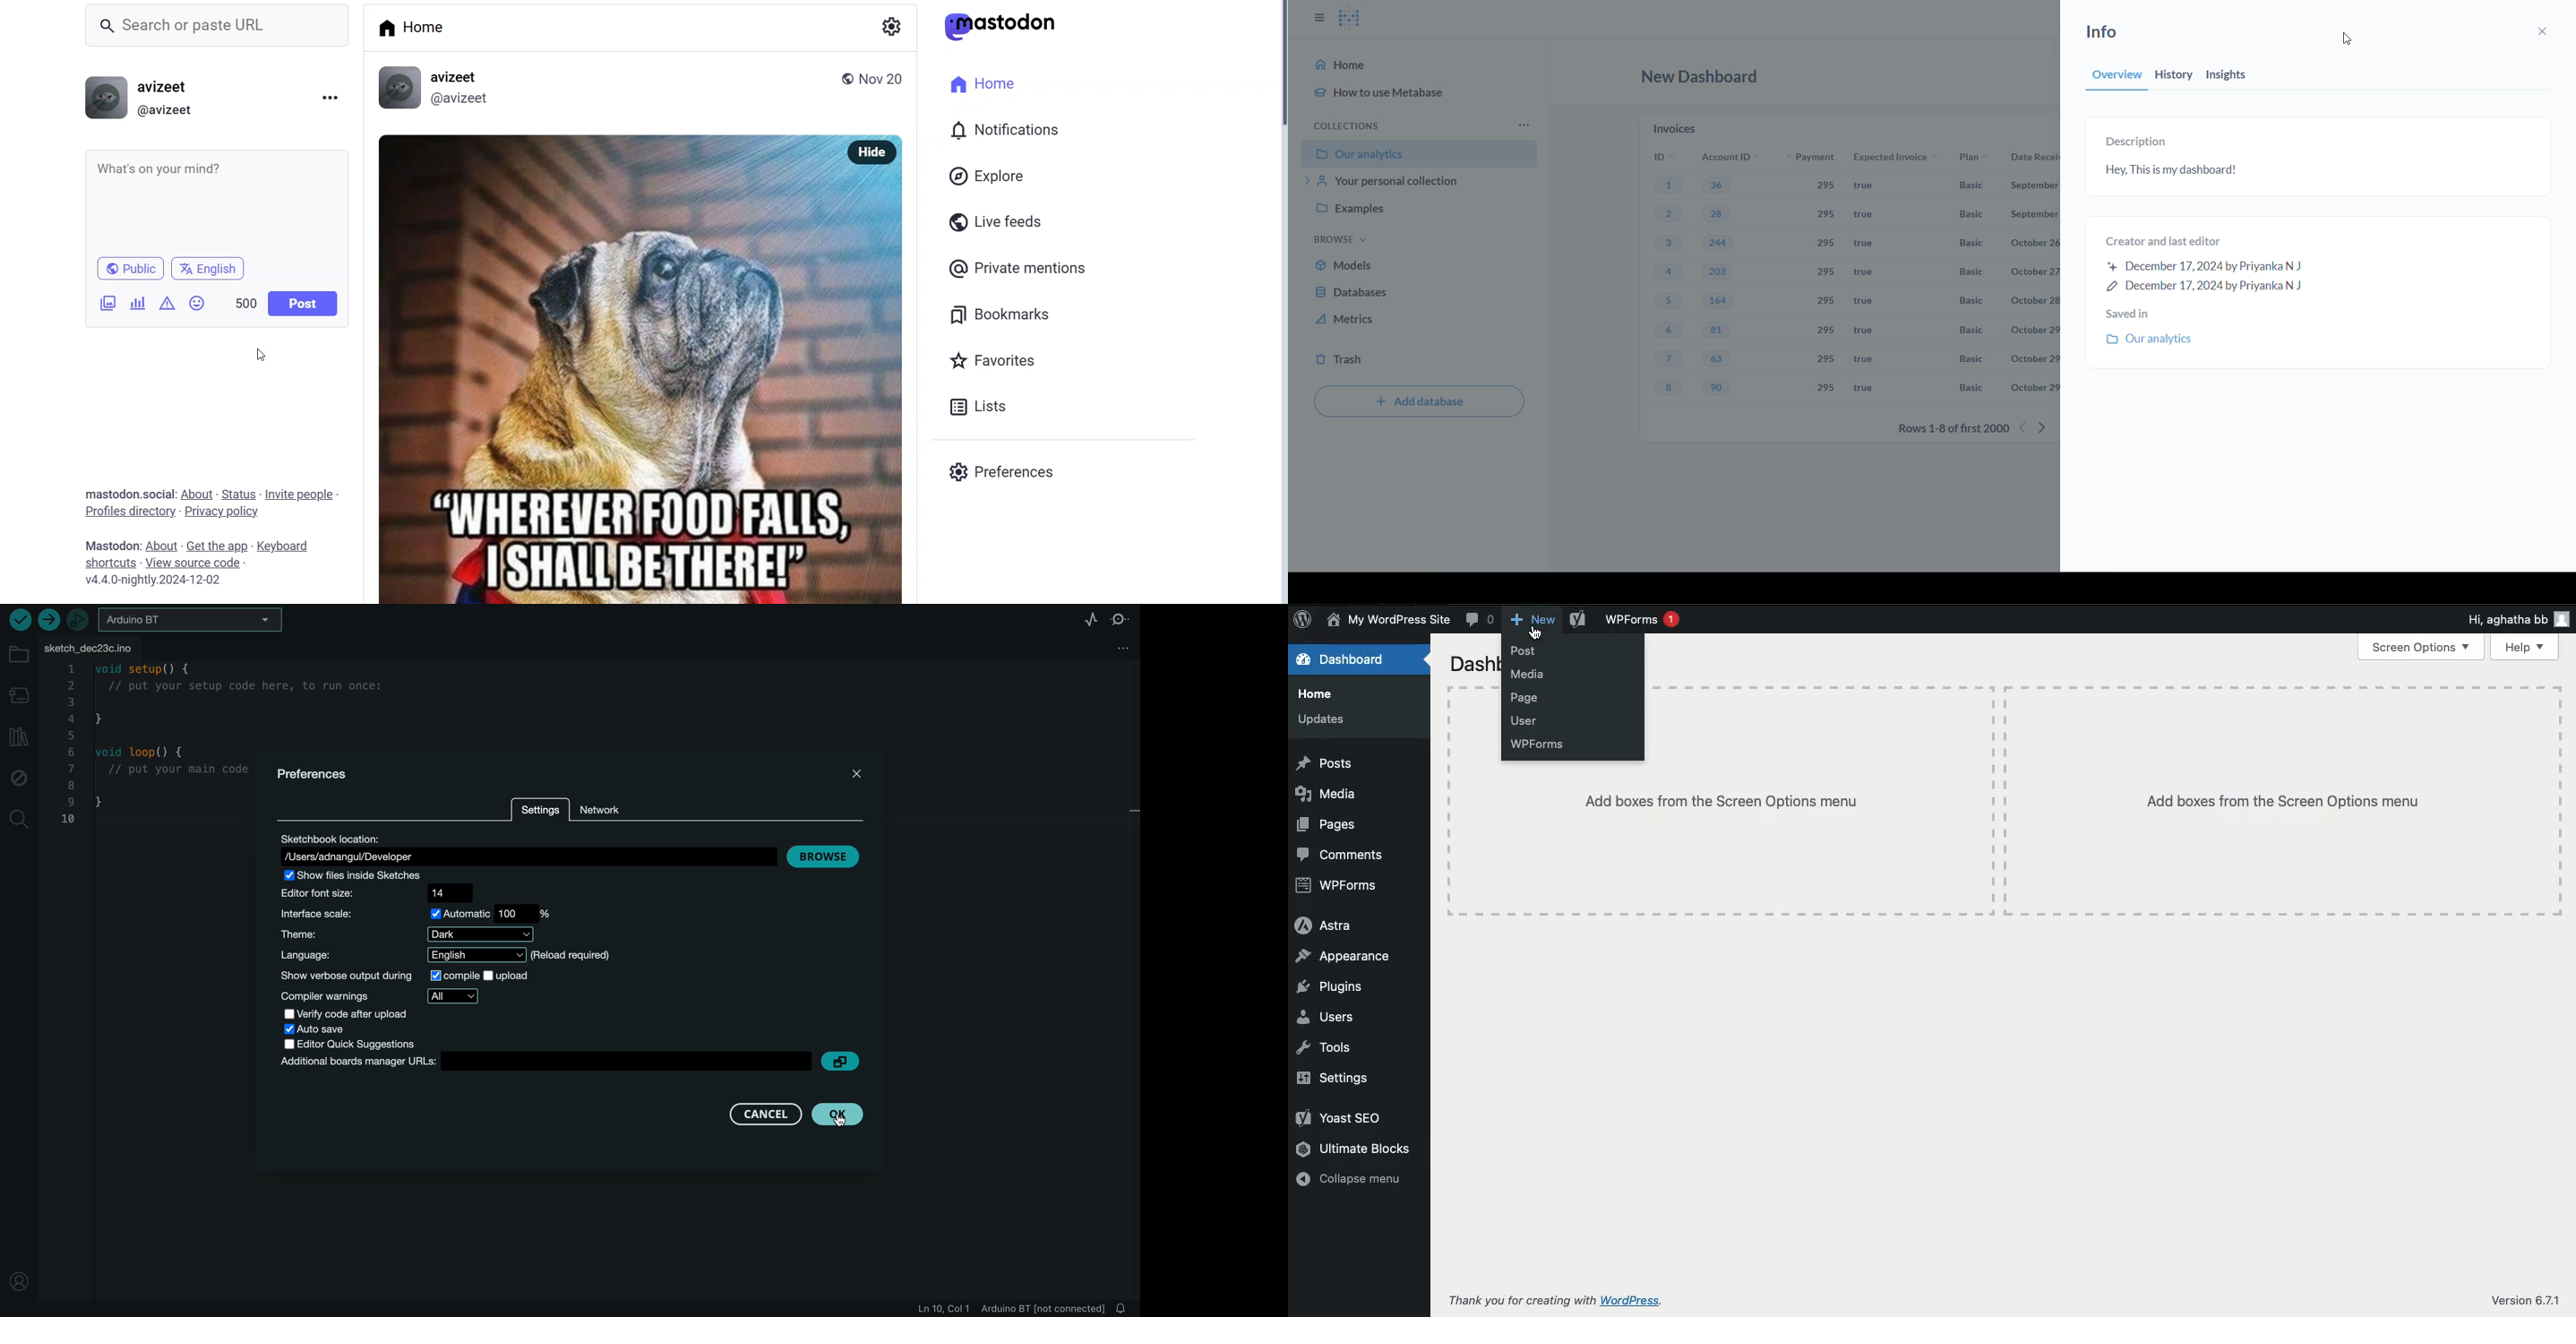 Image resolution: width=2576 pixels, height=1344 pixels. Describe the element at coordinates (1975, 301) in the screenshot. I see `Basic` at that location.